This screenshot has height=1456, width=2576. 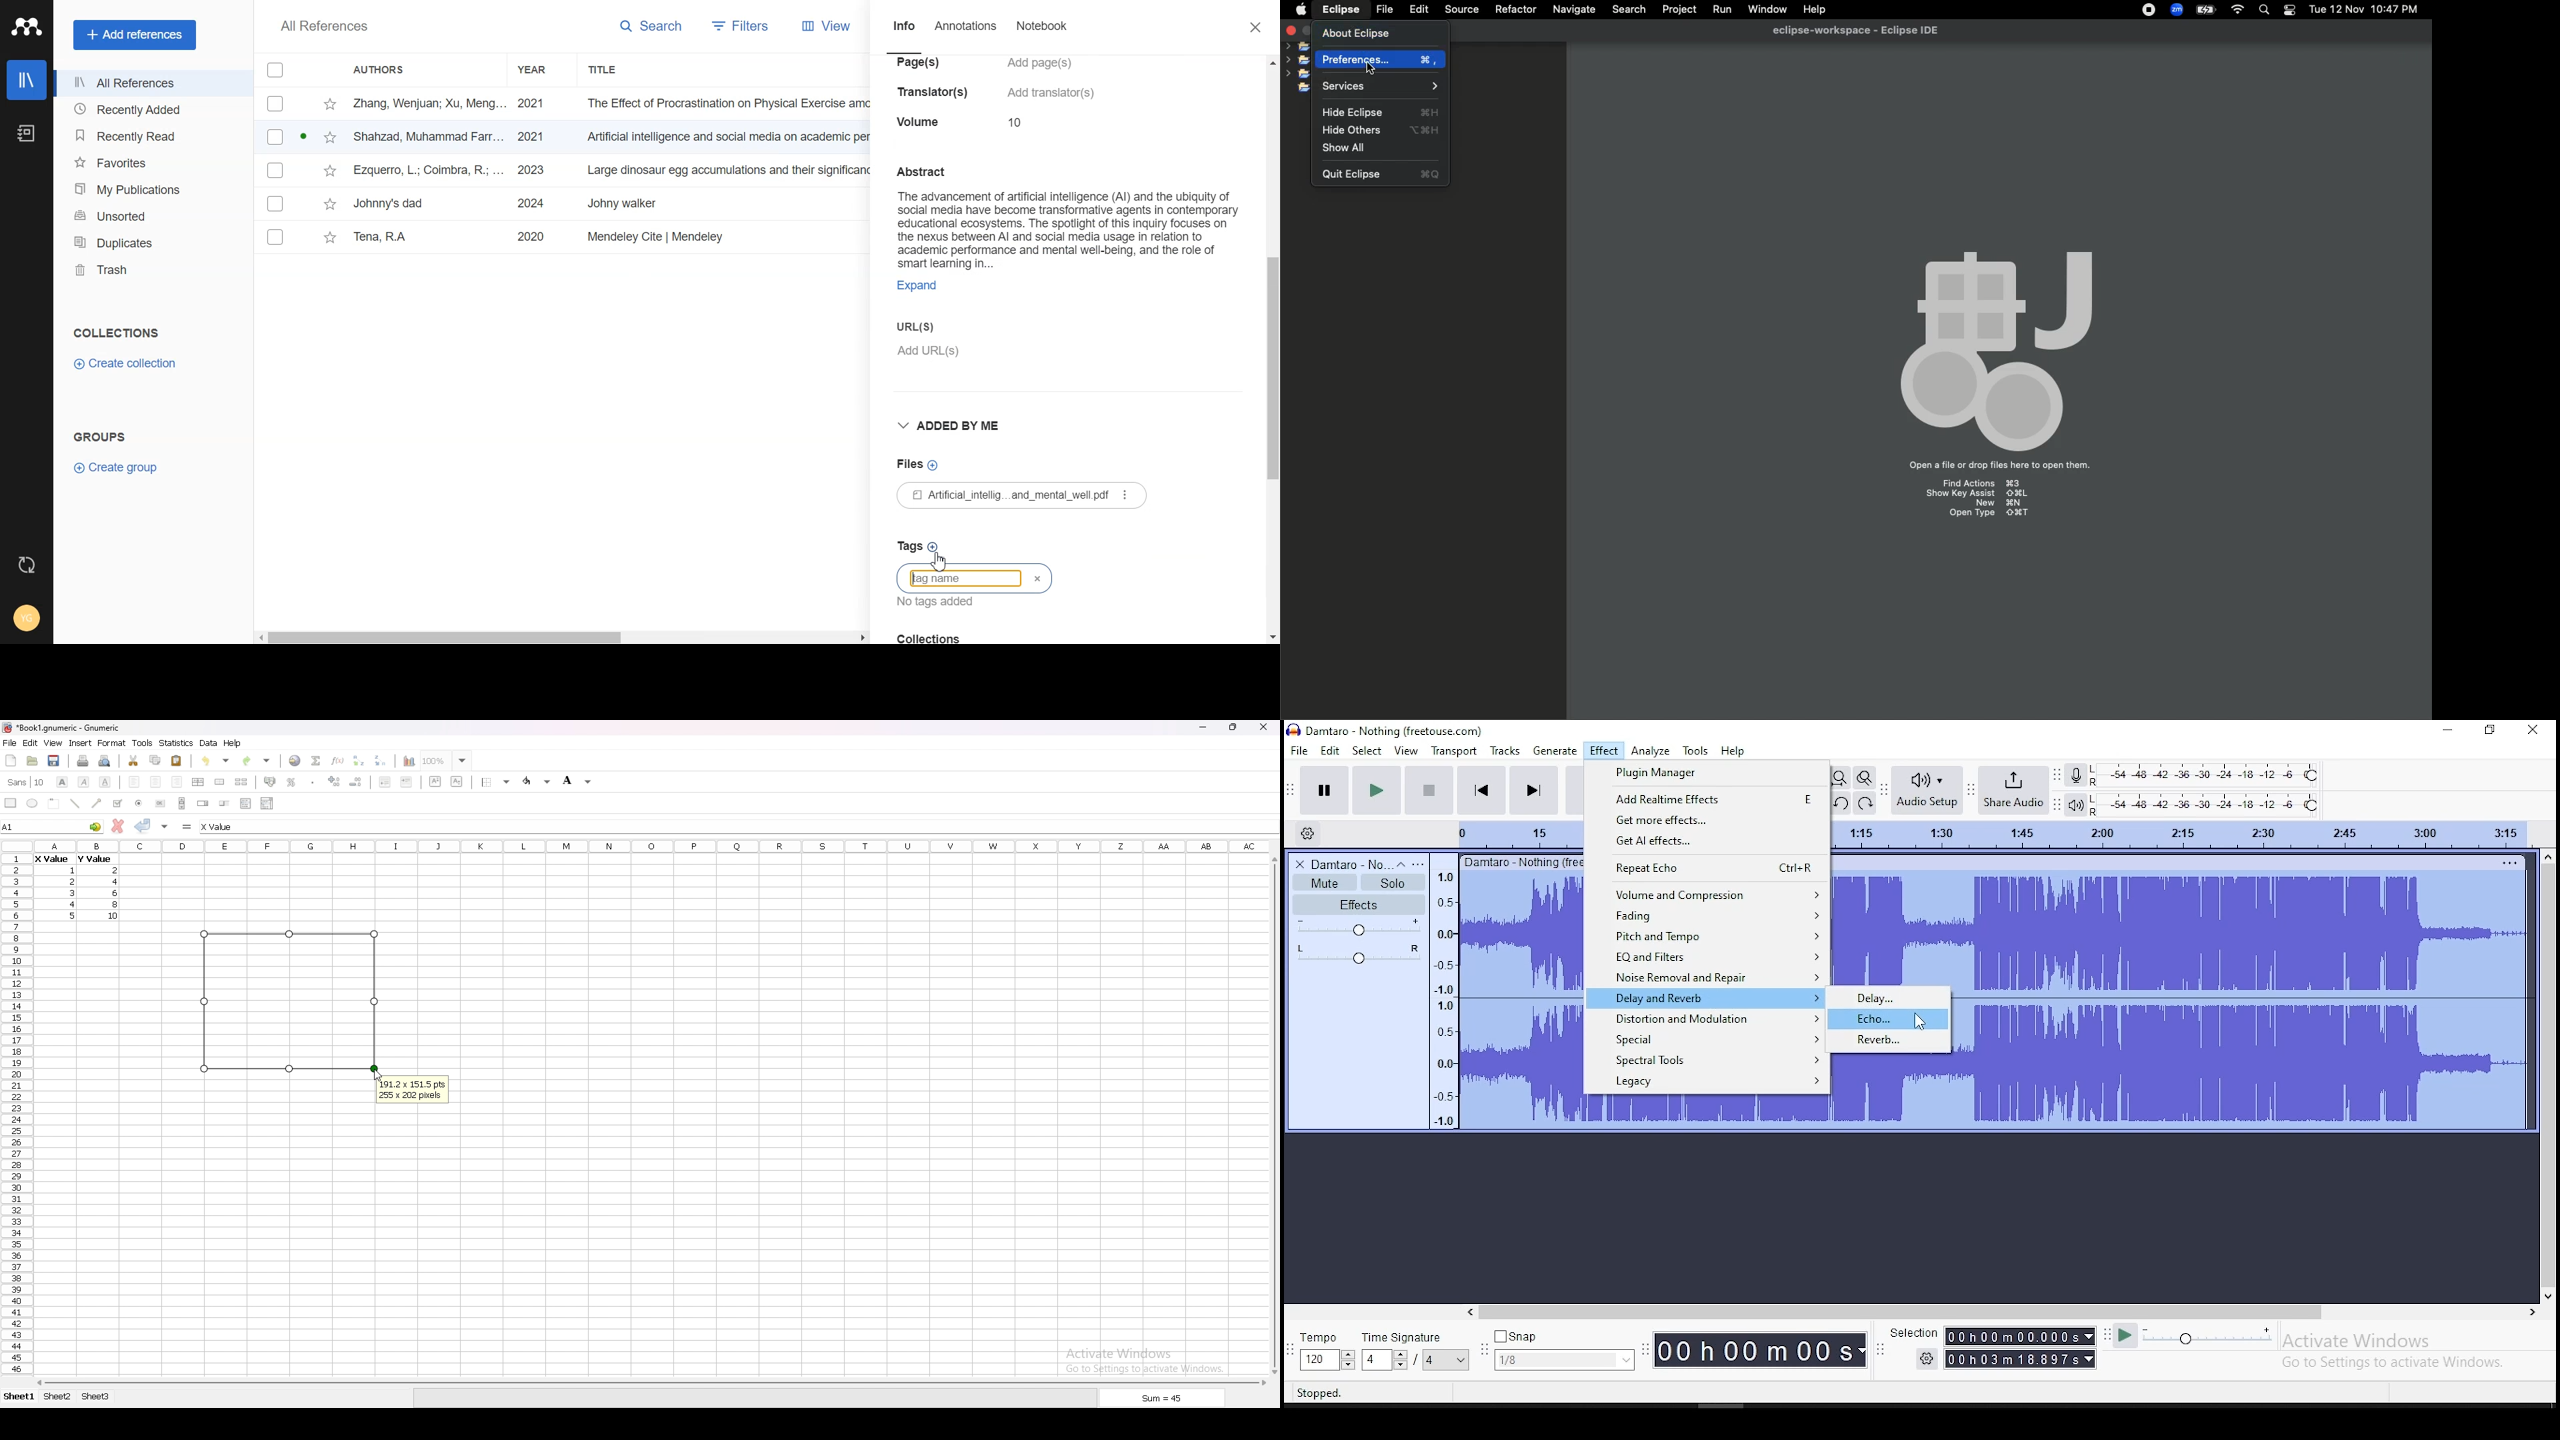 I want to click on Drop down, so click(x=2087, y=1335).